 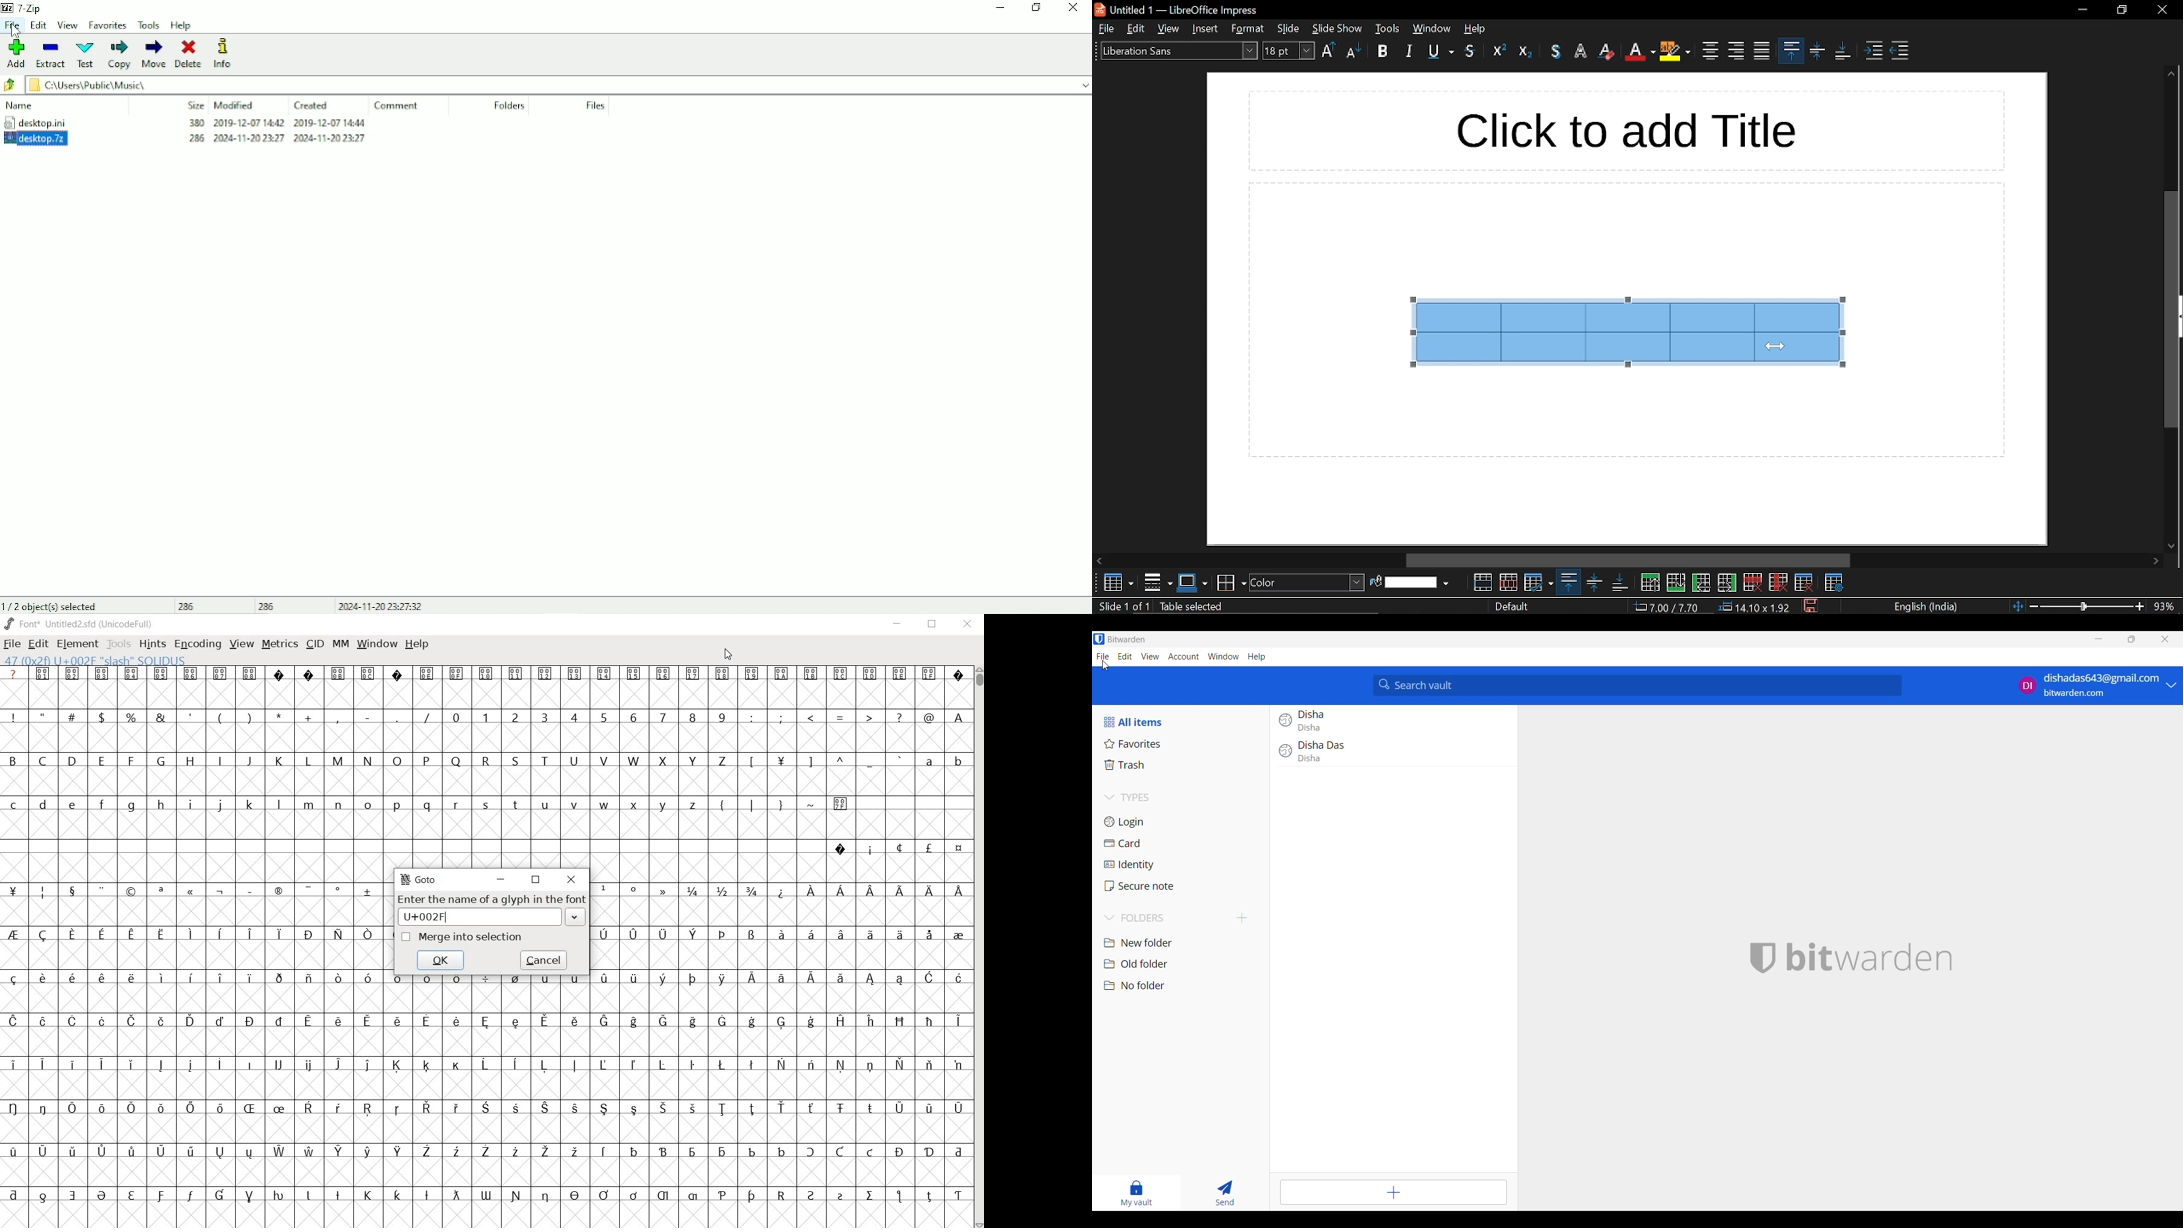 What do you see at coordinates (2132, 639) in the screenshot?
I see `Show interface in a smaller tab` at bounding box center [2132, 639].